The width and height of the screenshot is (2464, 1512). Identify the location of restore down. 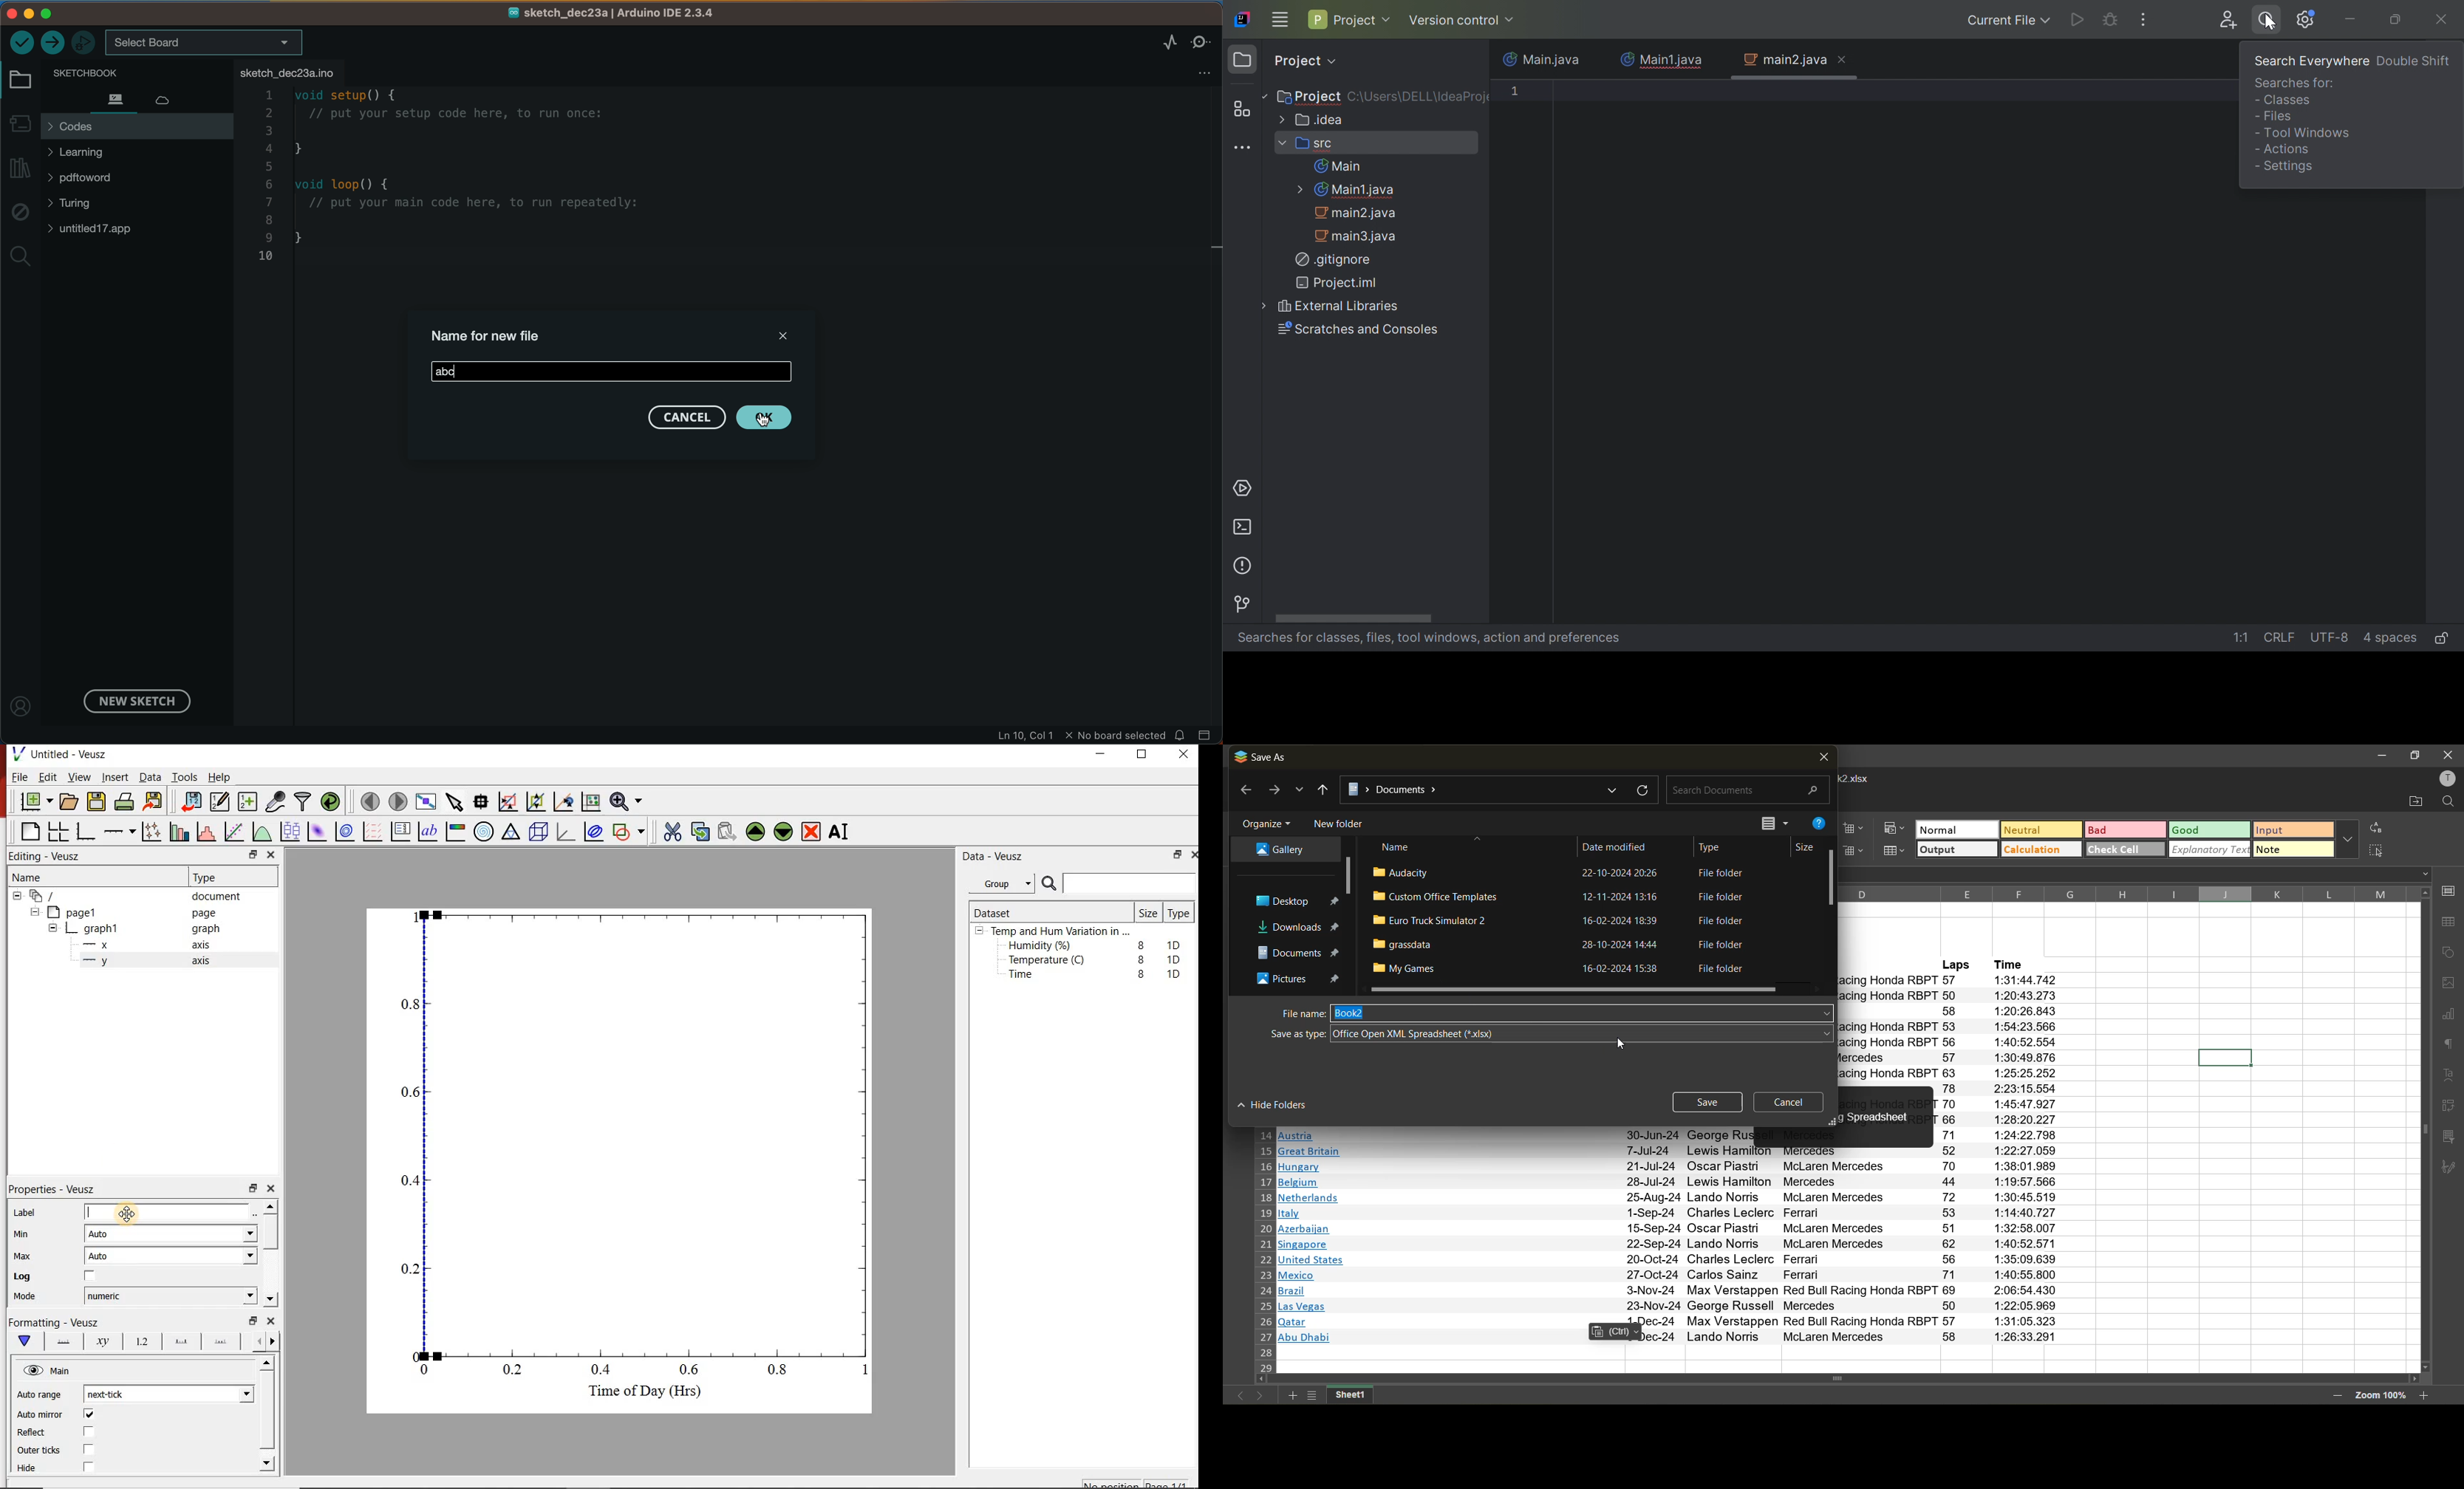
(252, 1189).